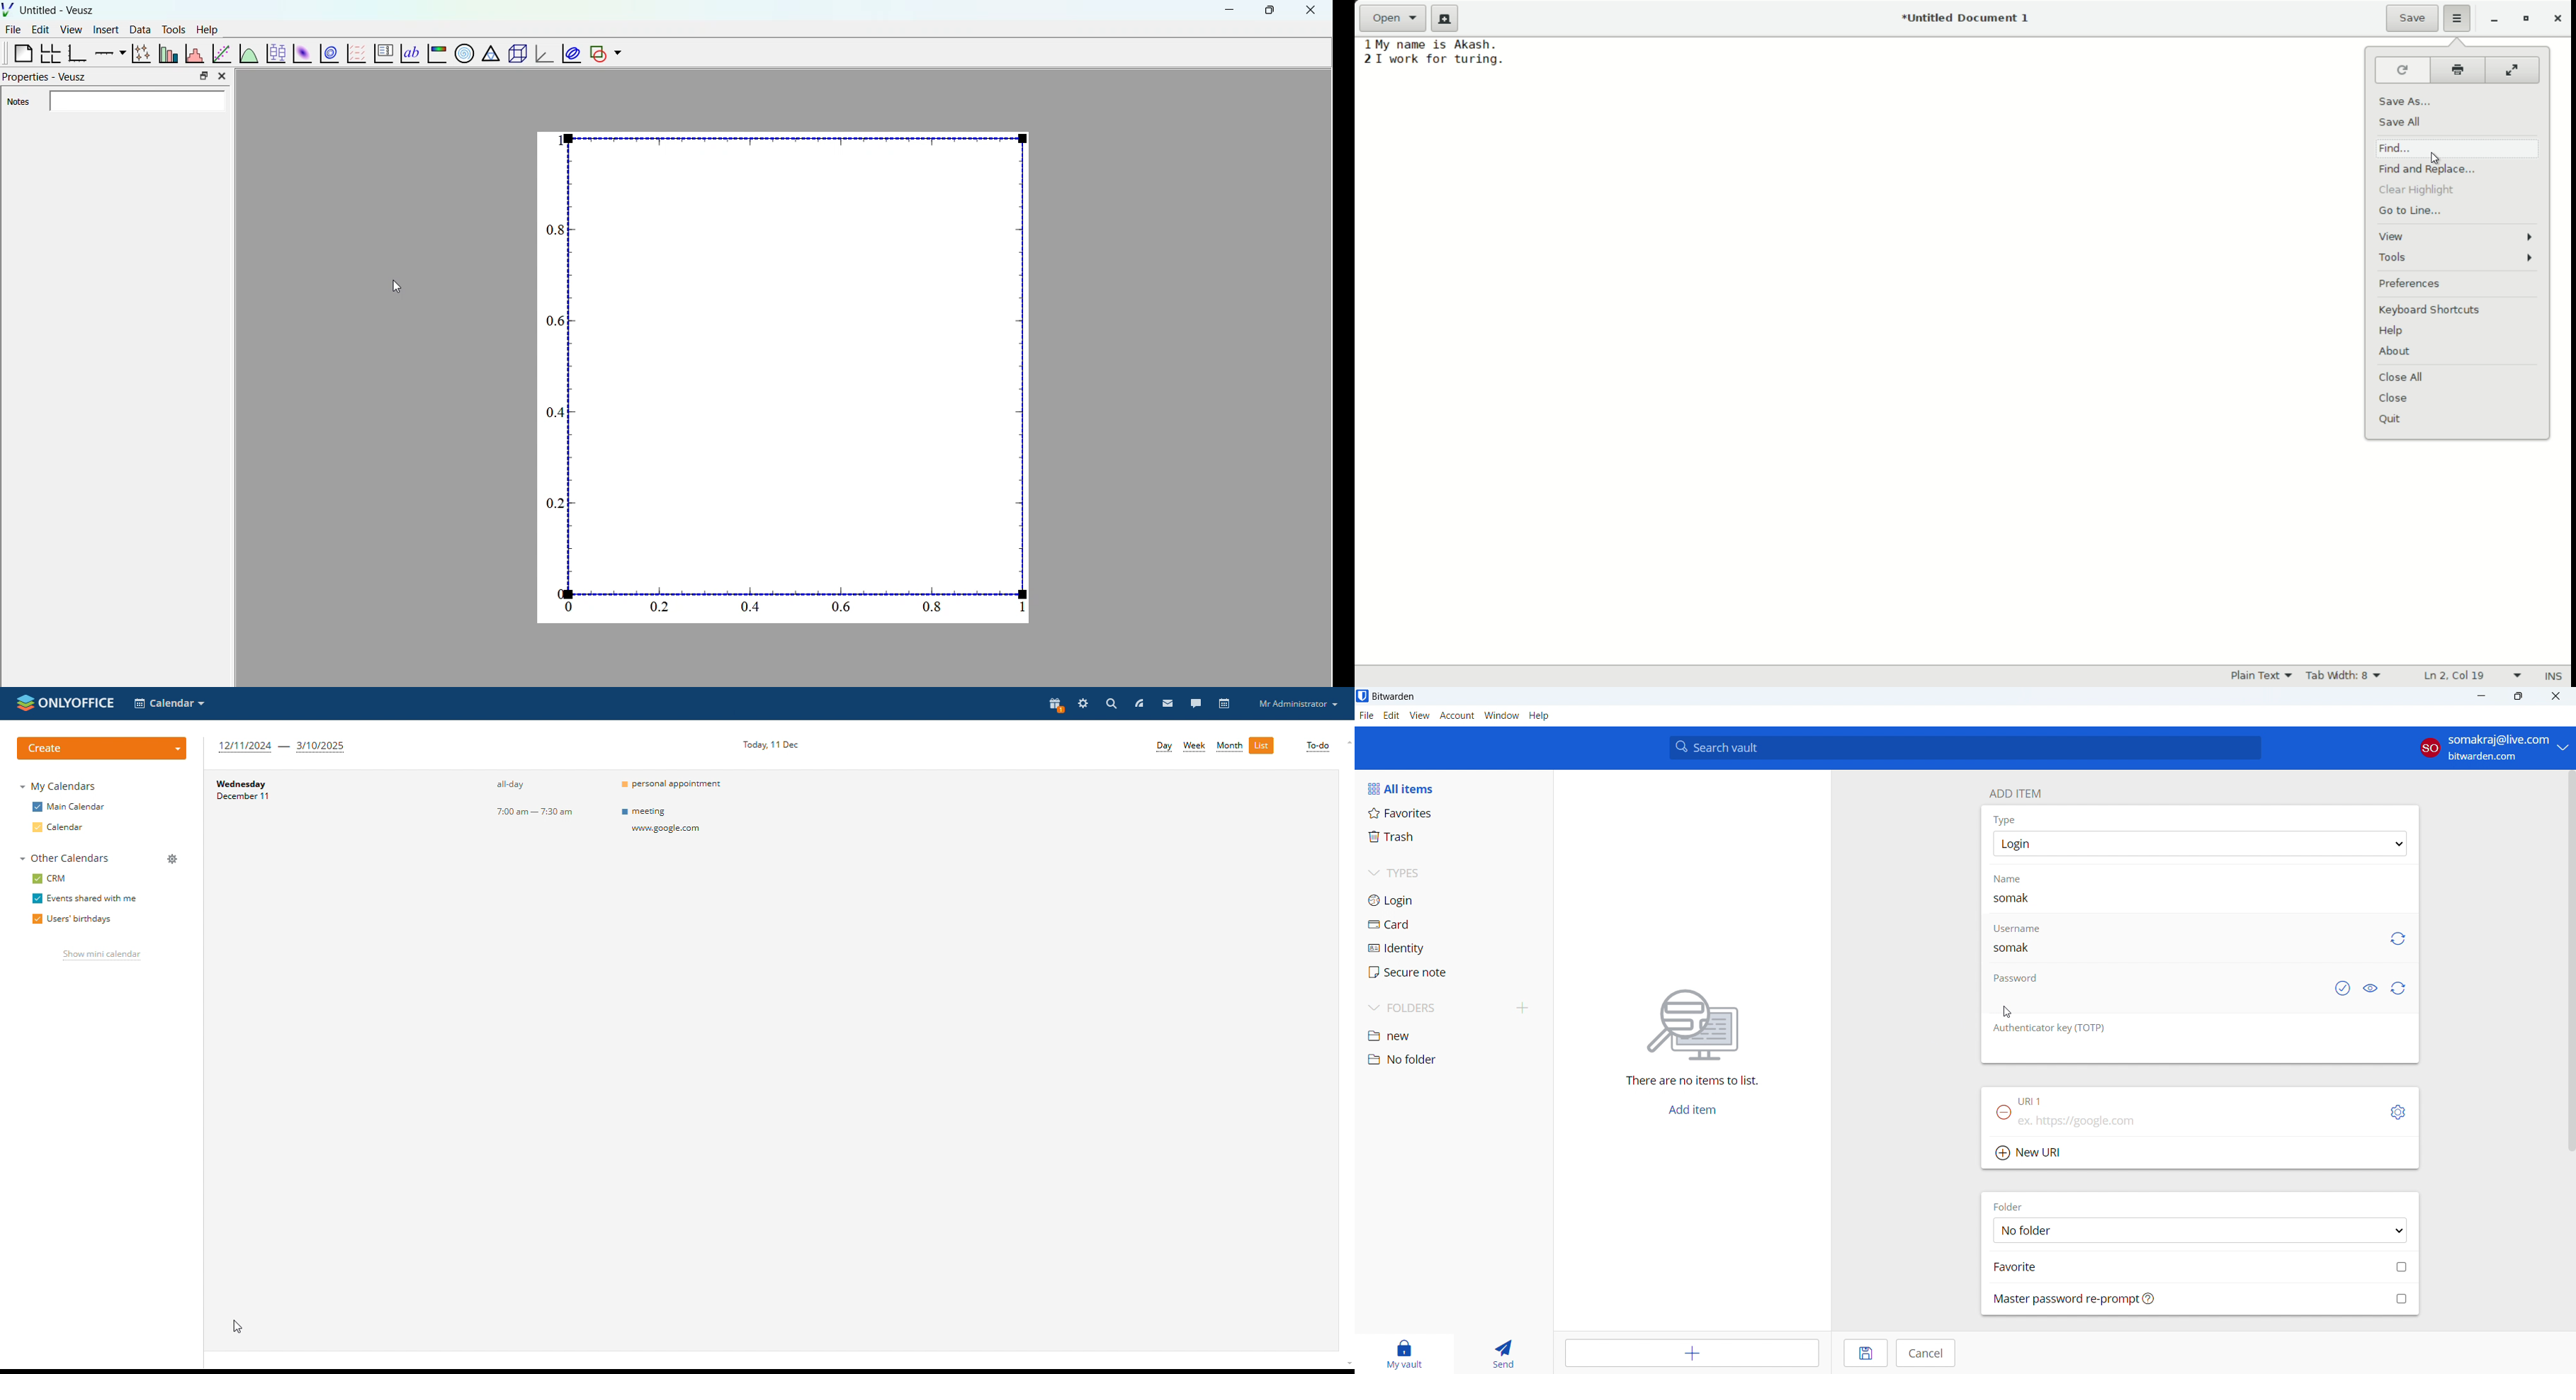  What do you see at coordinates (1692, 1111) in the screenshot?
I see `add item` at bounding box center [1692, 1111].